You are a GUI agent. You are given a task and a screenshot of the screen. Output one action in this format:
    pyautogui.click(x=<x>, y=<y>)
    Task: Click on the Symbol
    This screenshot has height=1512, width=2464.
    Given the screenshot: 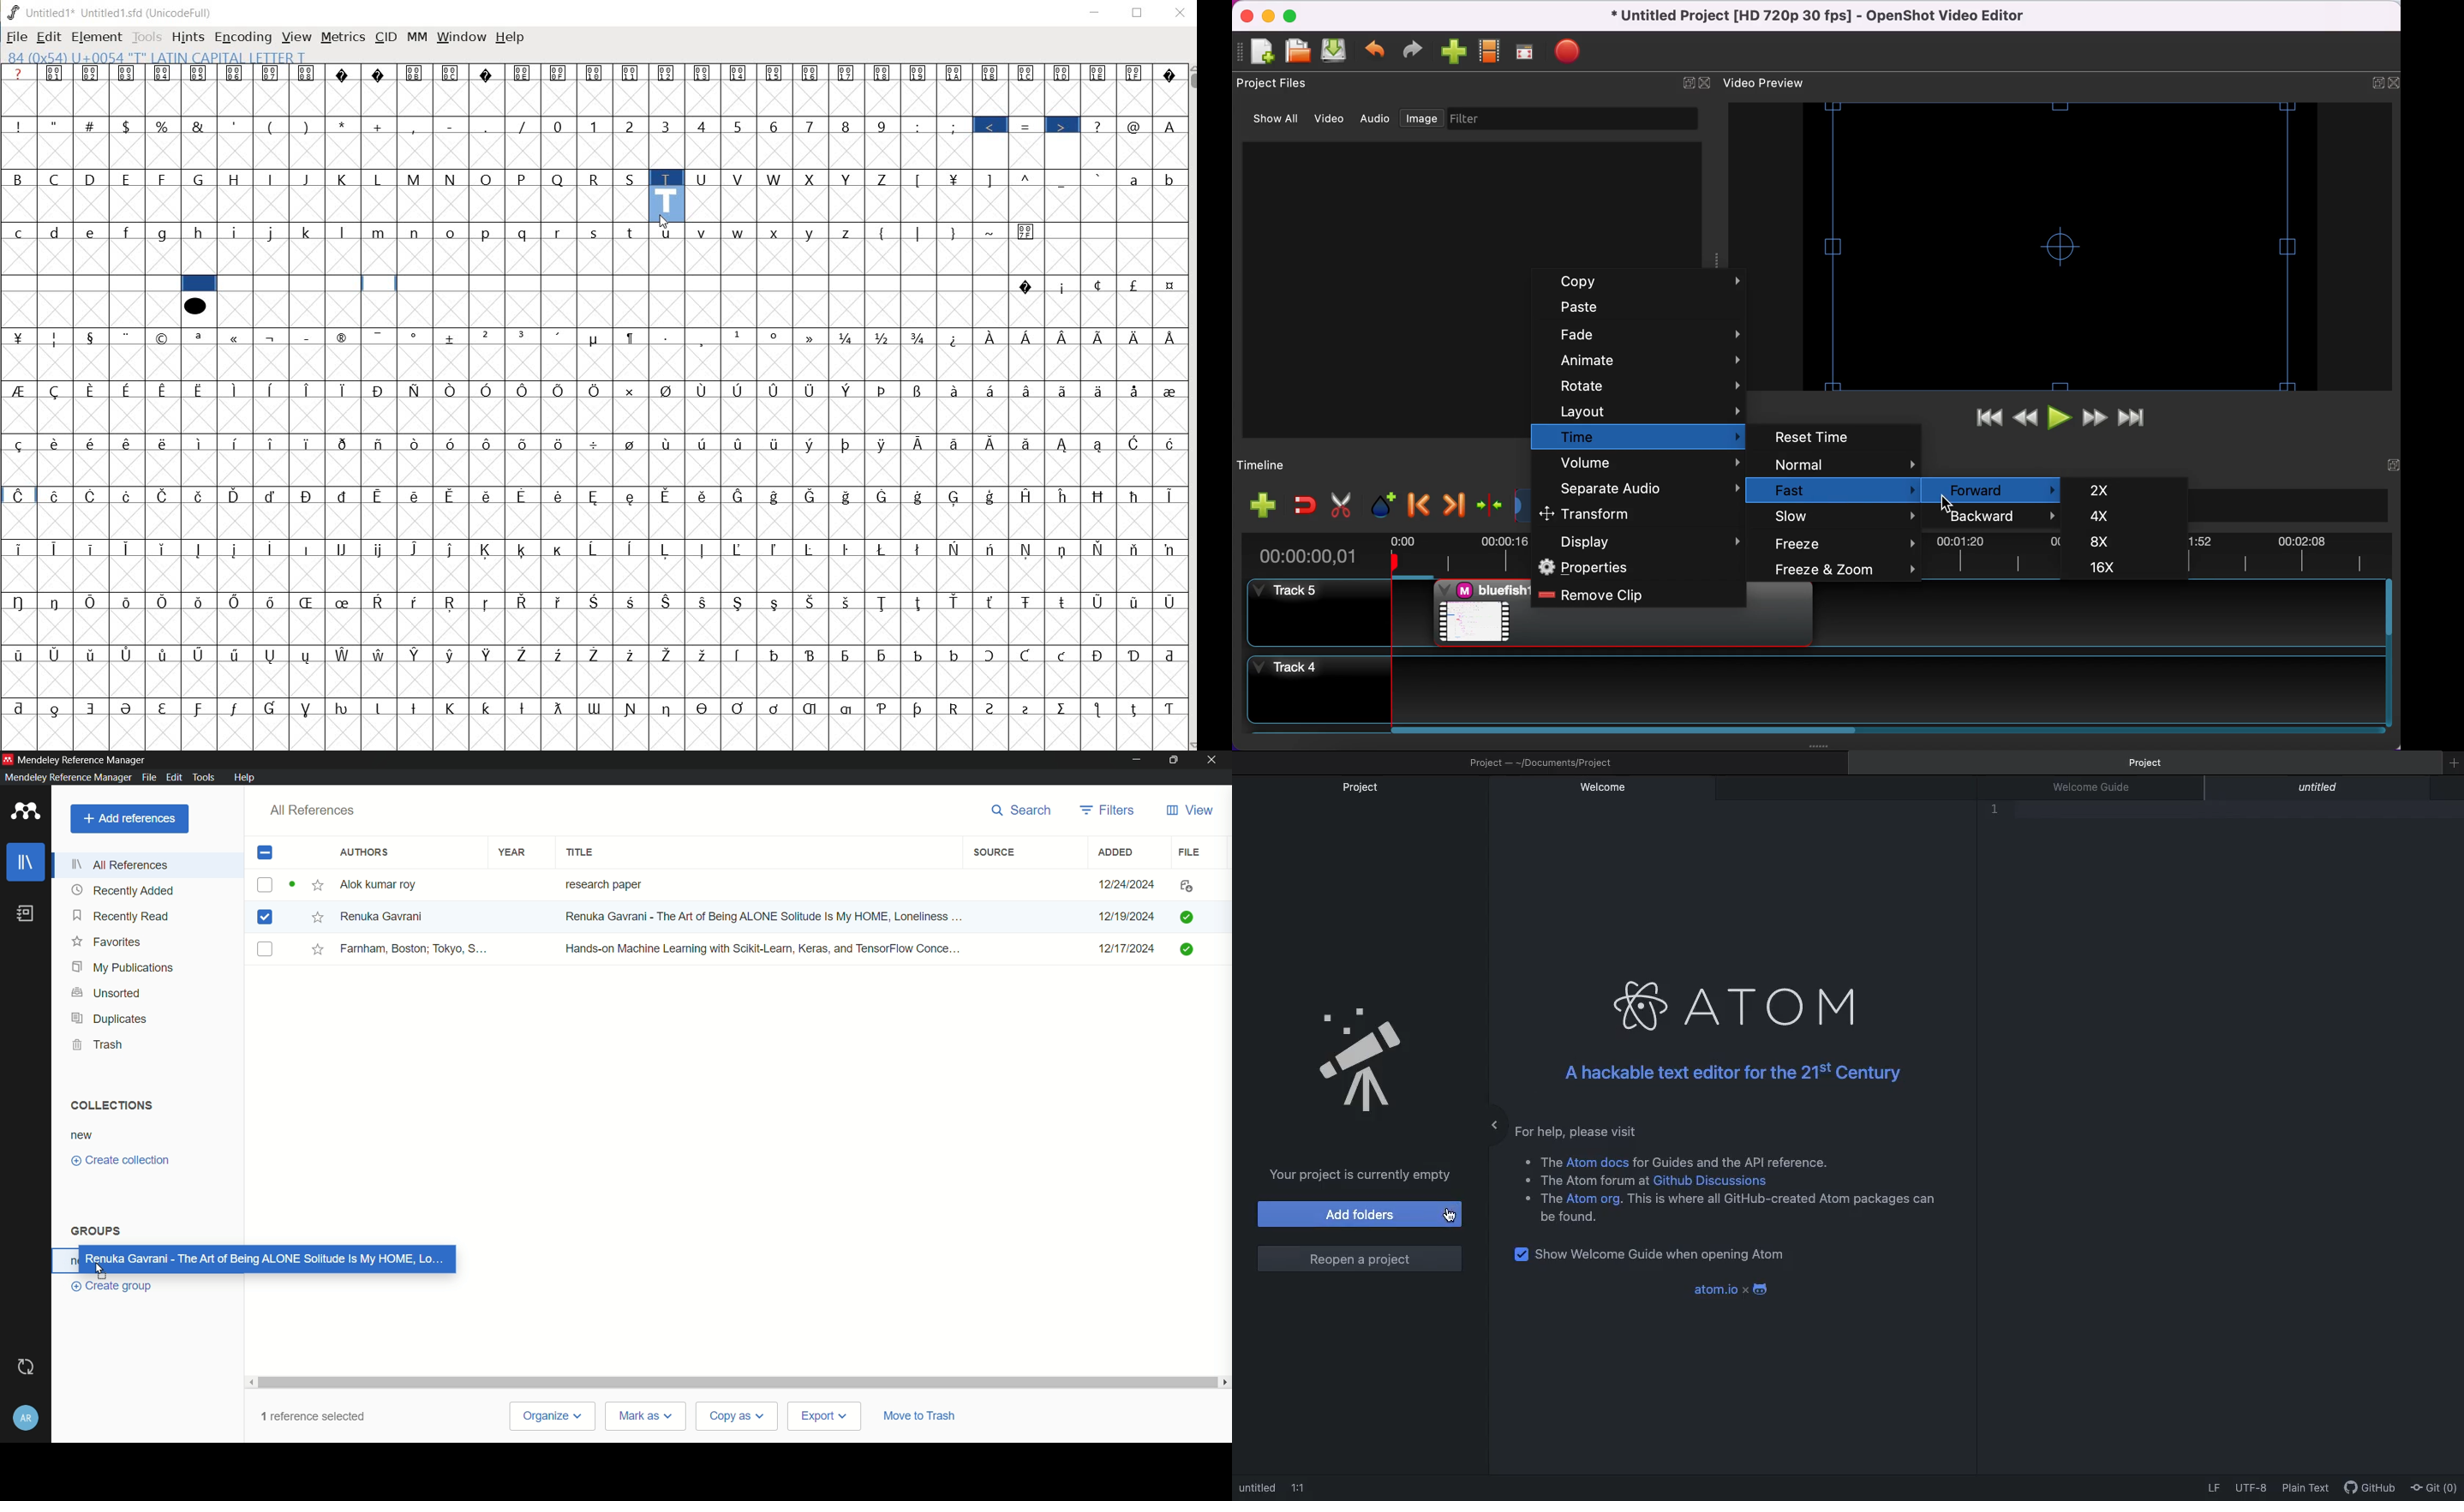 What is the action you would take?
    pyautogui.click(x=345, y=73)
    